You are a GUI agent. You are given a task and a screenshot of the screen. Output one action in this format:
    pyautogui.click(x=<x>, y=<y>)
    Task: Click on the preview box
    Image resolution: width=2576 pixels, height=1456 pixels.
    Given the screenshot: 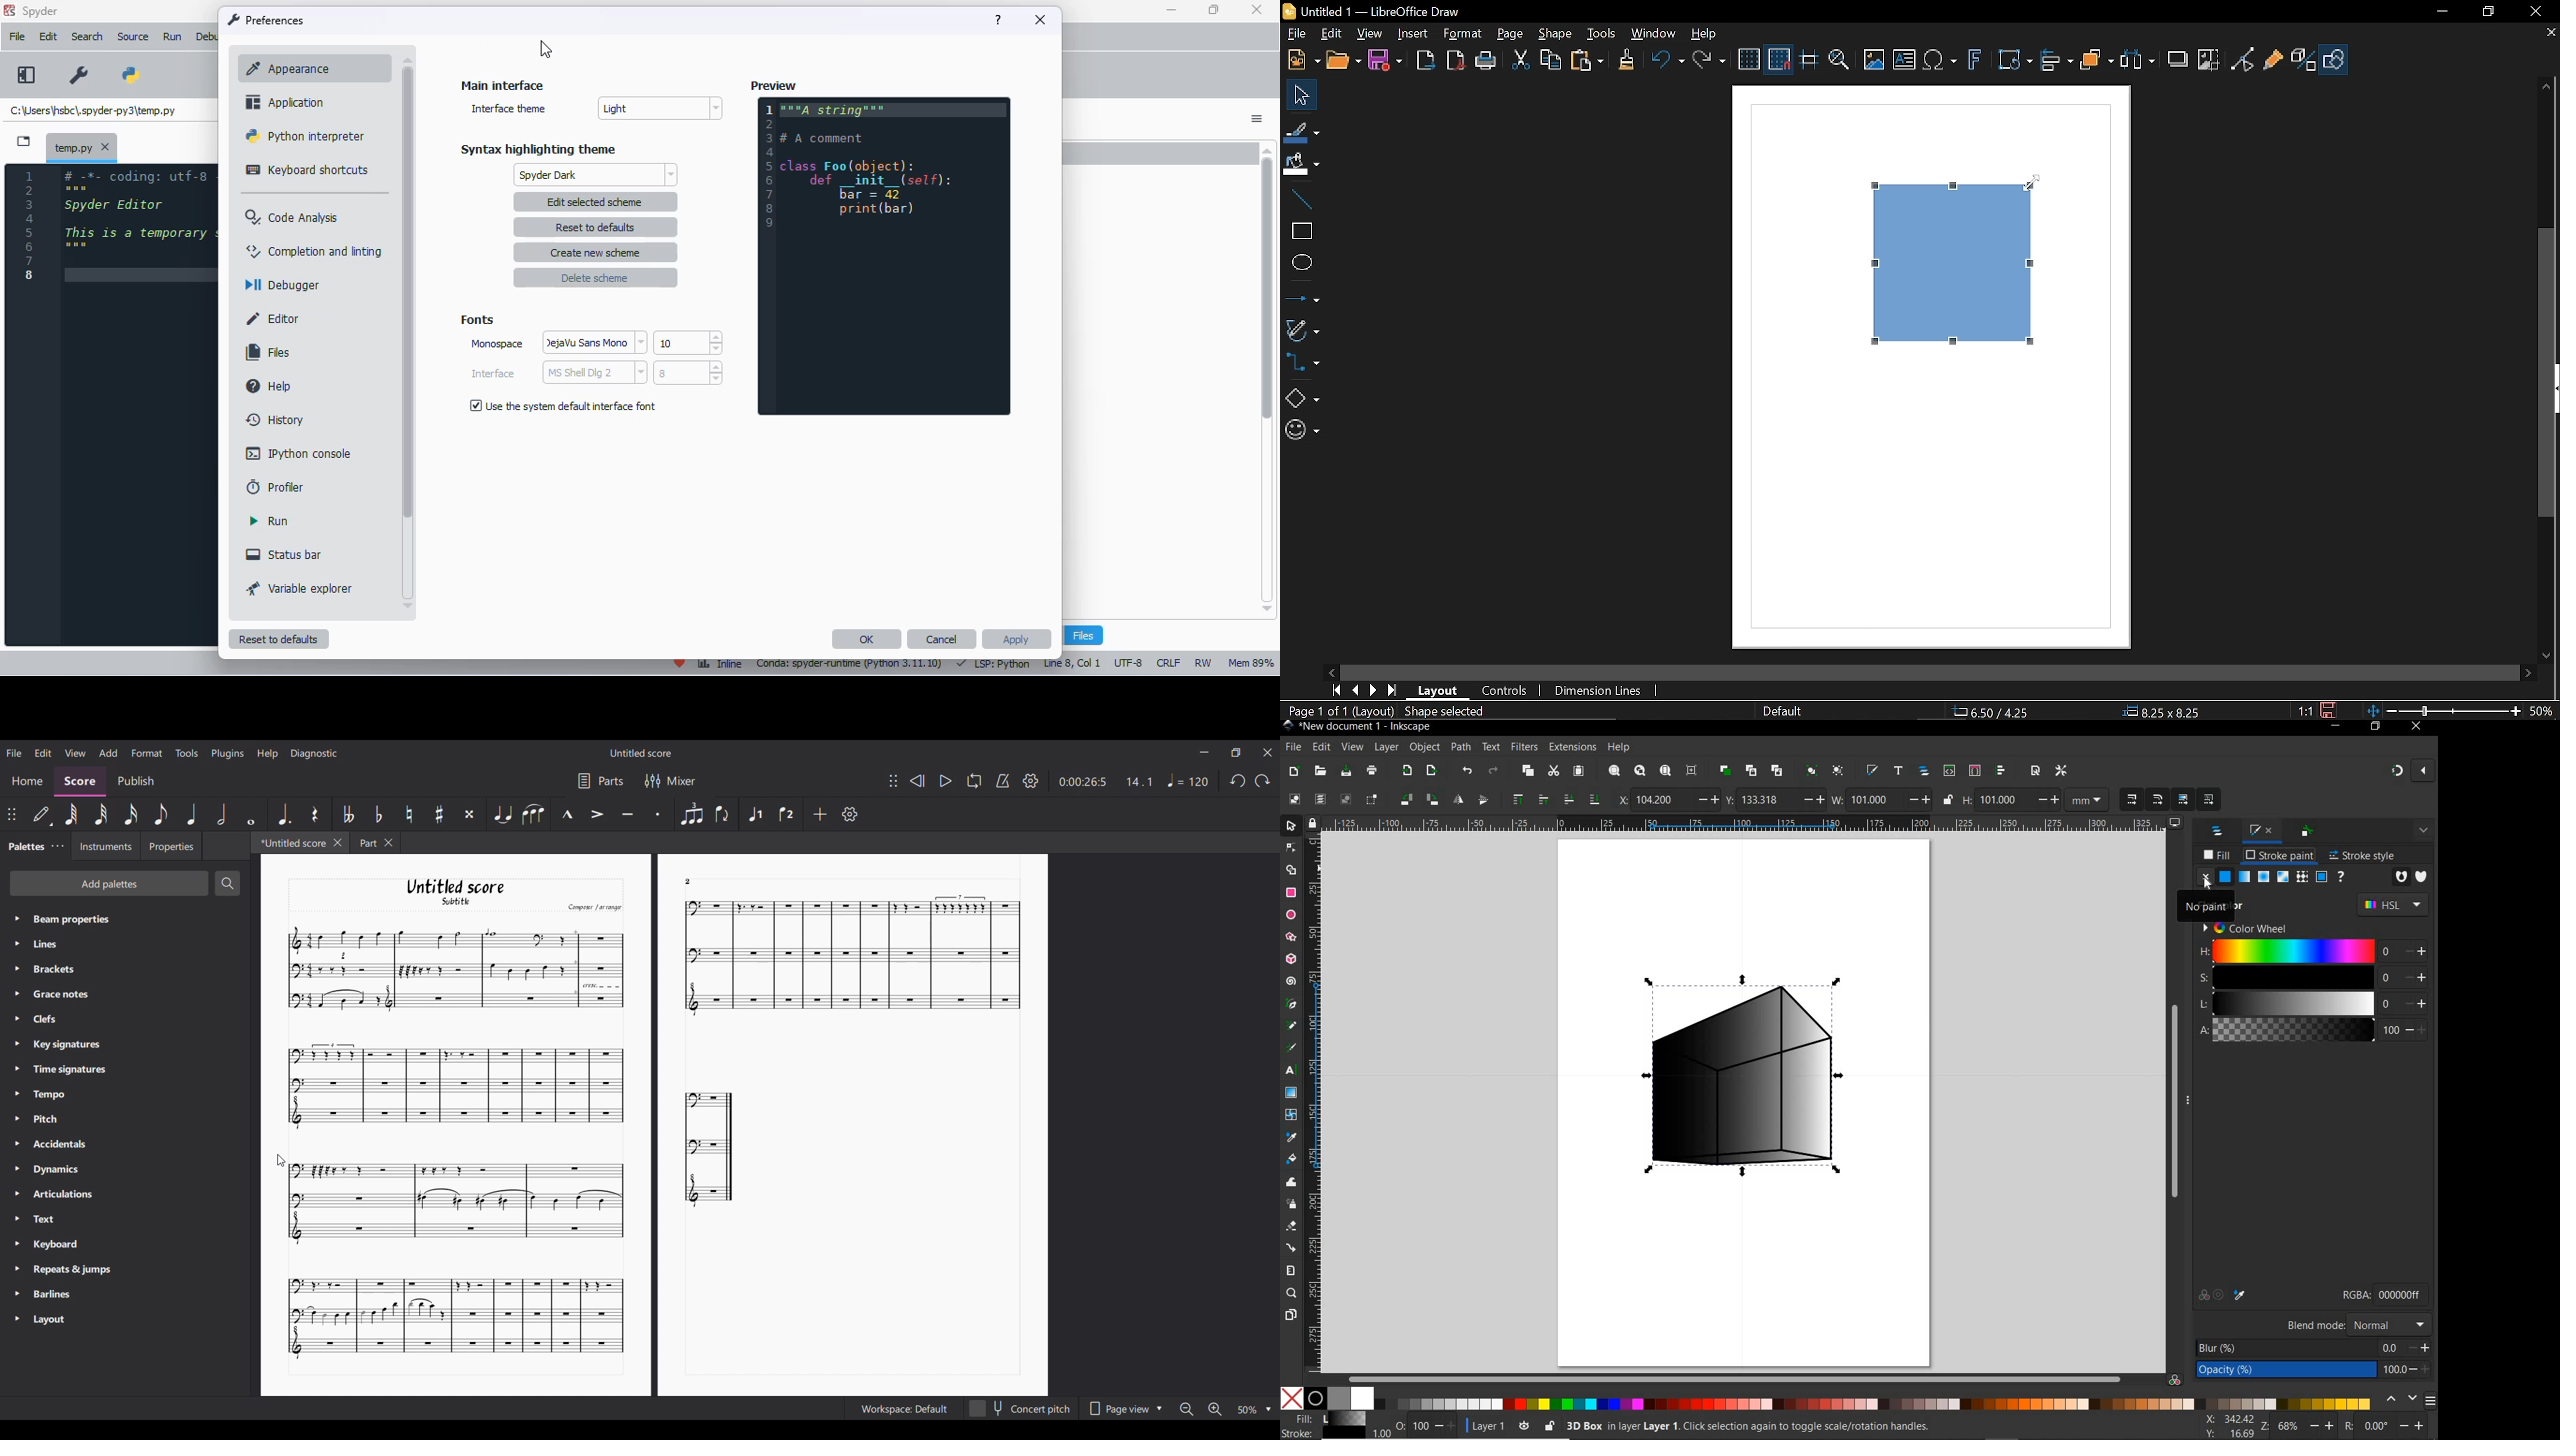 What is the action you would take?
    pyautogui.click(x=884, y=258)
    